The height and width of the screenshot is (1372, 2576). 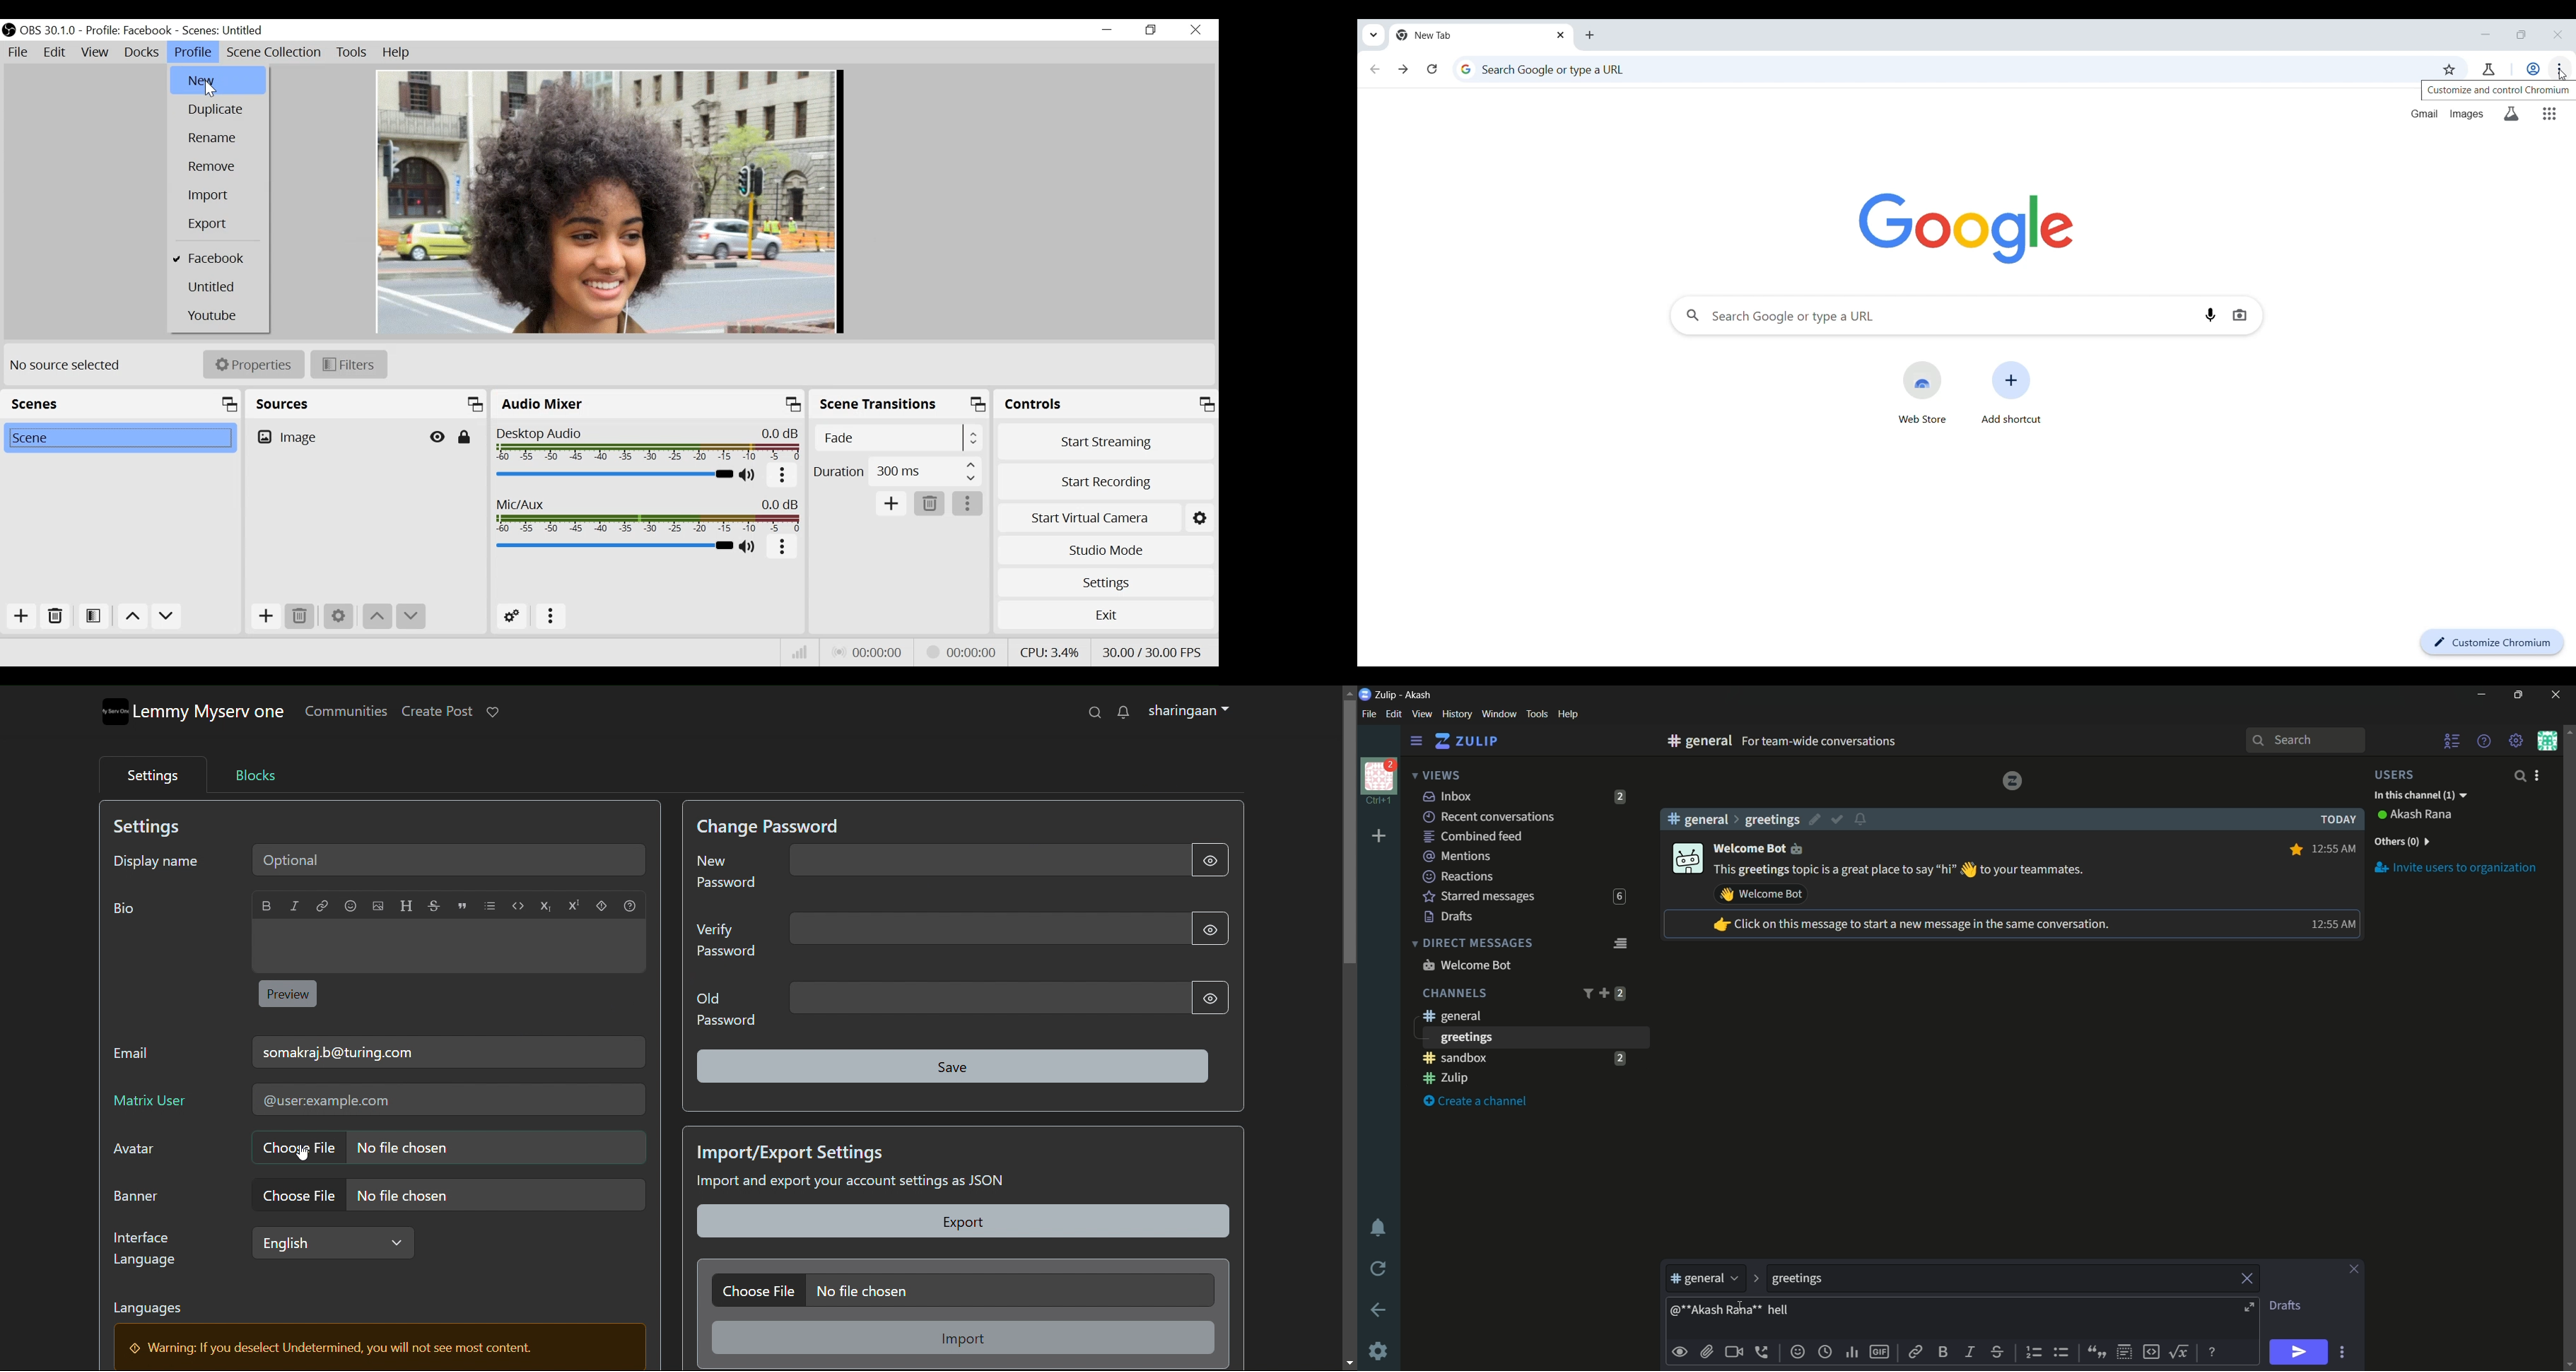 I want to click on Desktop Audio, so click(x=650, y=446).